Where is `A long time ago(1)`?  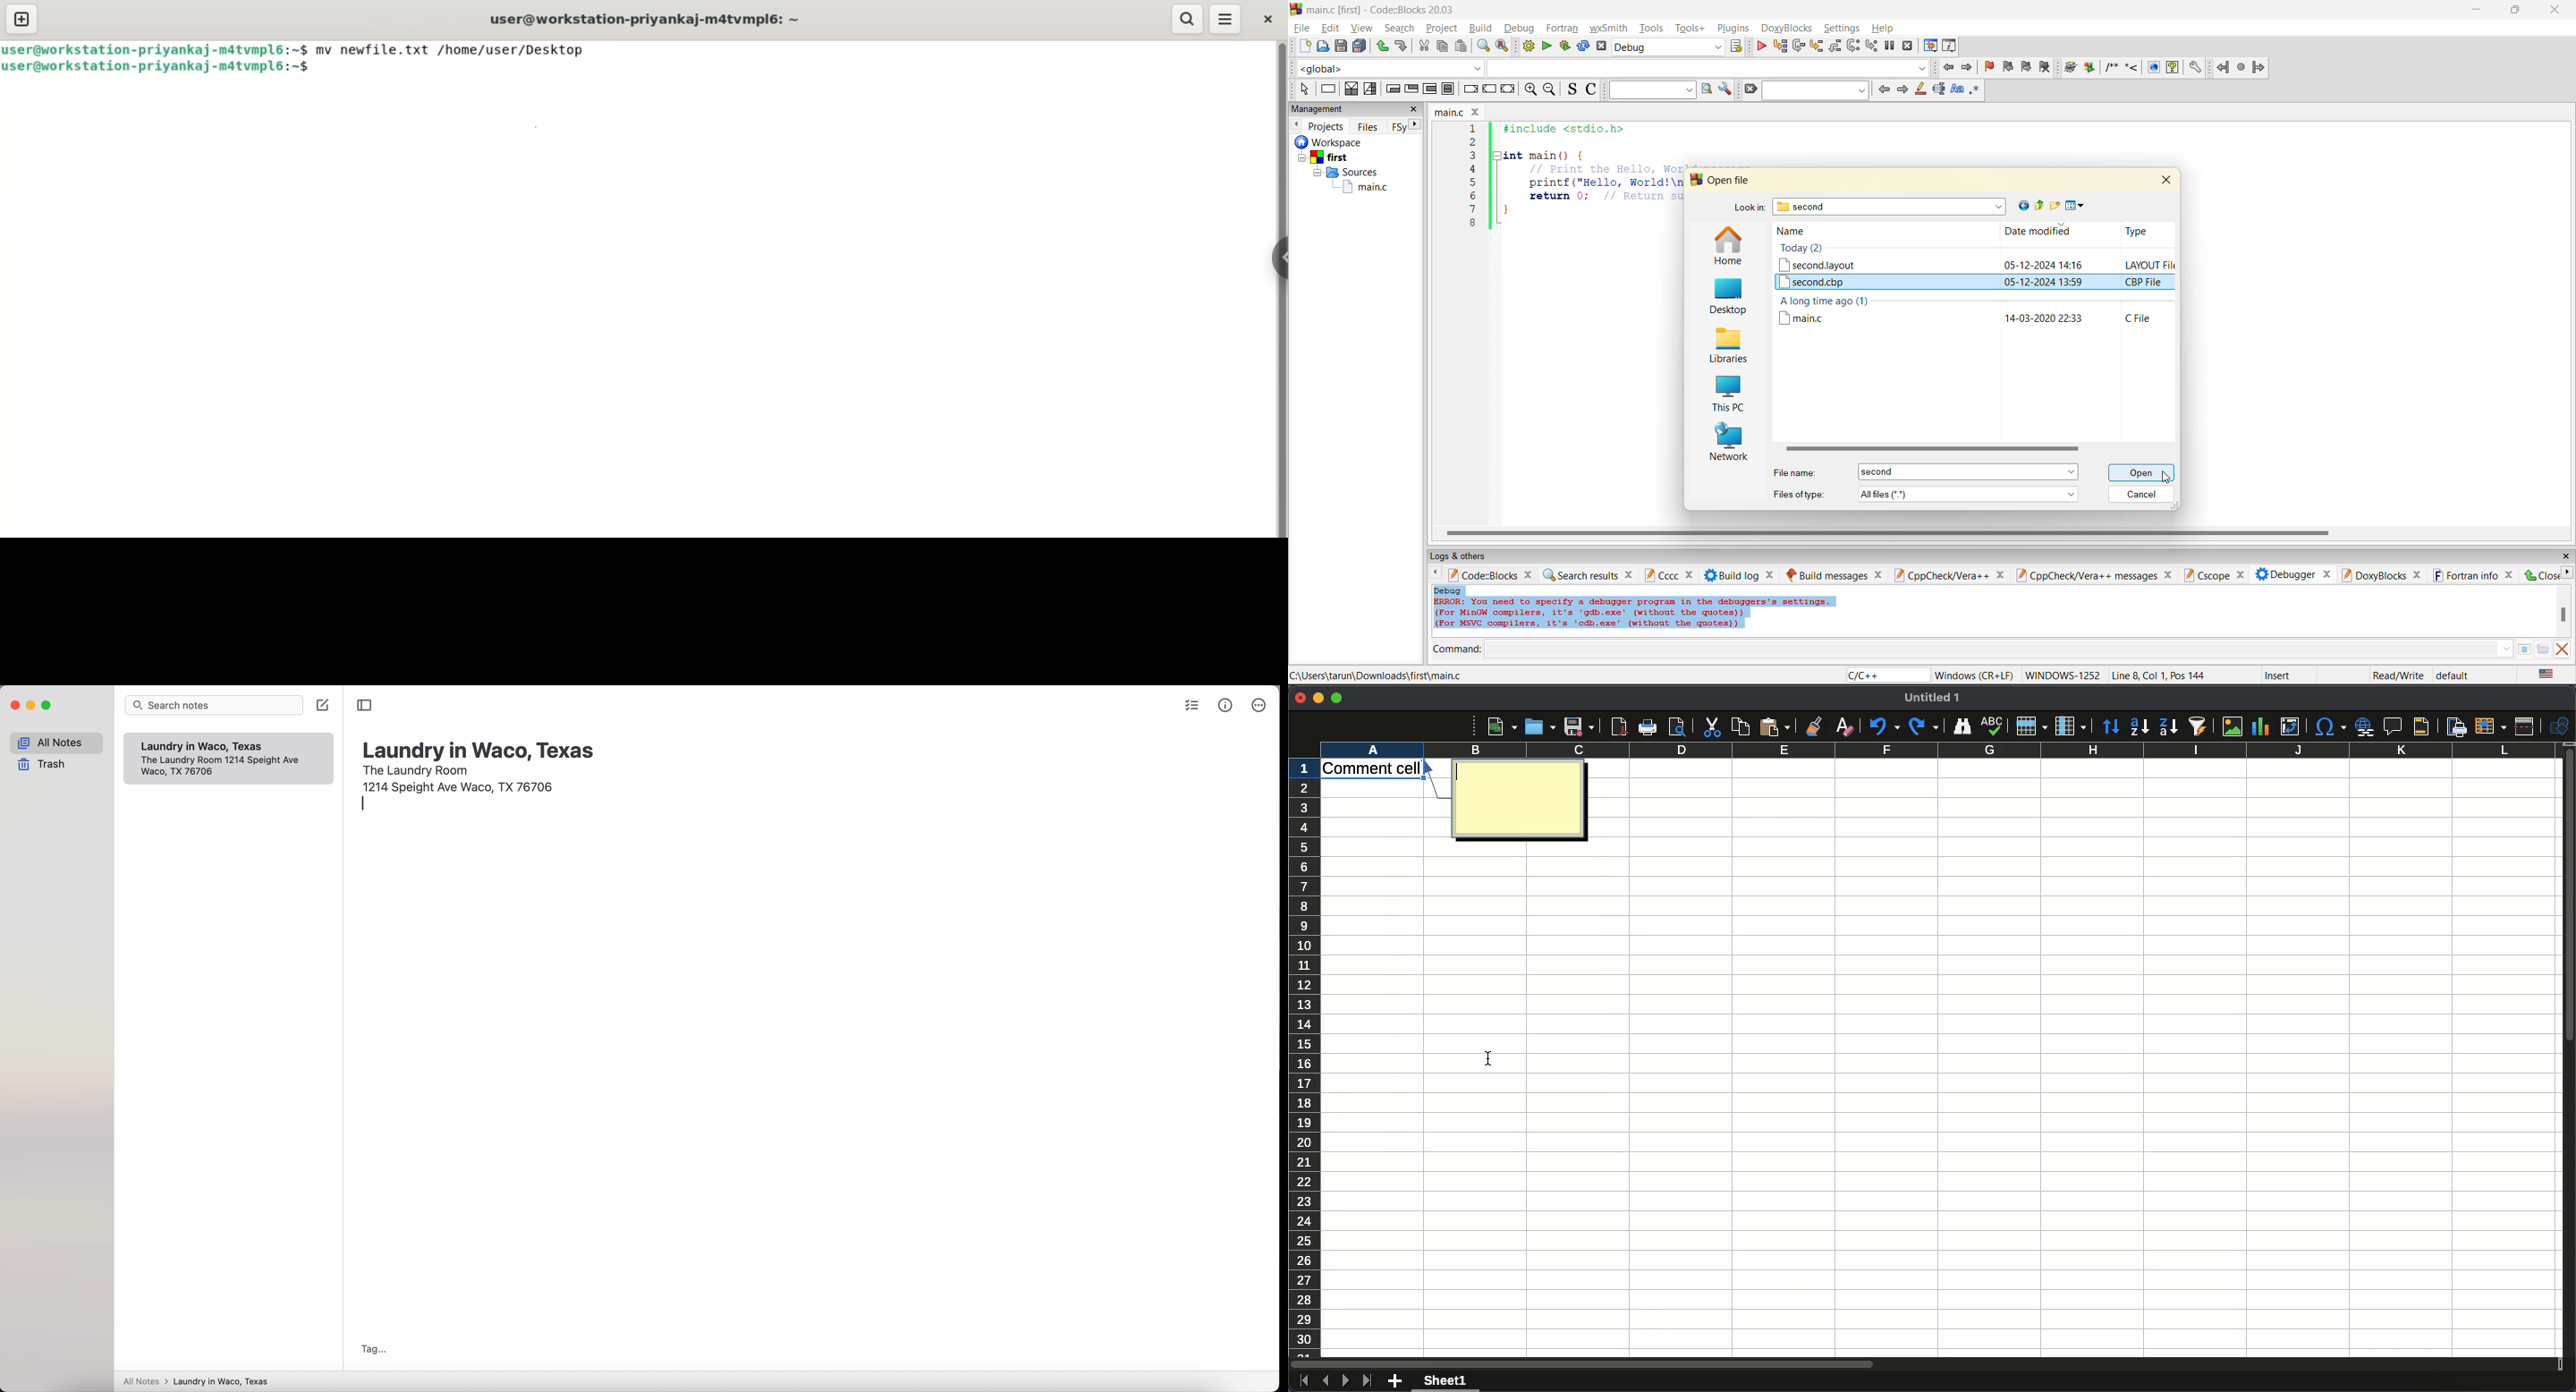
A long time ago(1) is located at coordinates (1825, 301).